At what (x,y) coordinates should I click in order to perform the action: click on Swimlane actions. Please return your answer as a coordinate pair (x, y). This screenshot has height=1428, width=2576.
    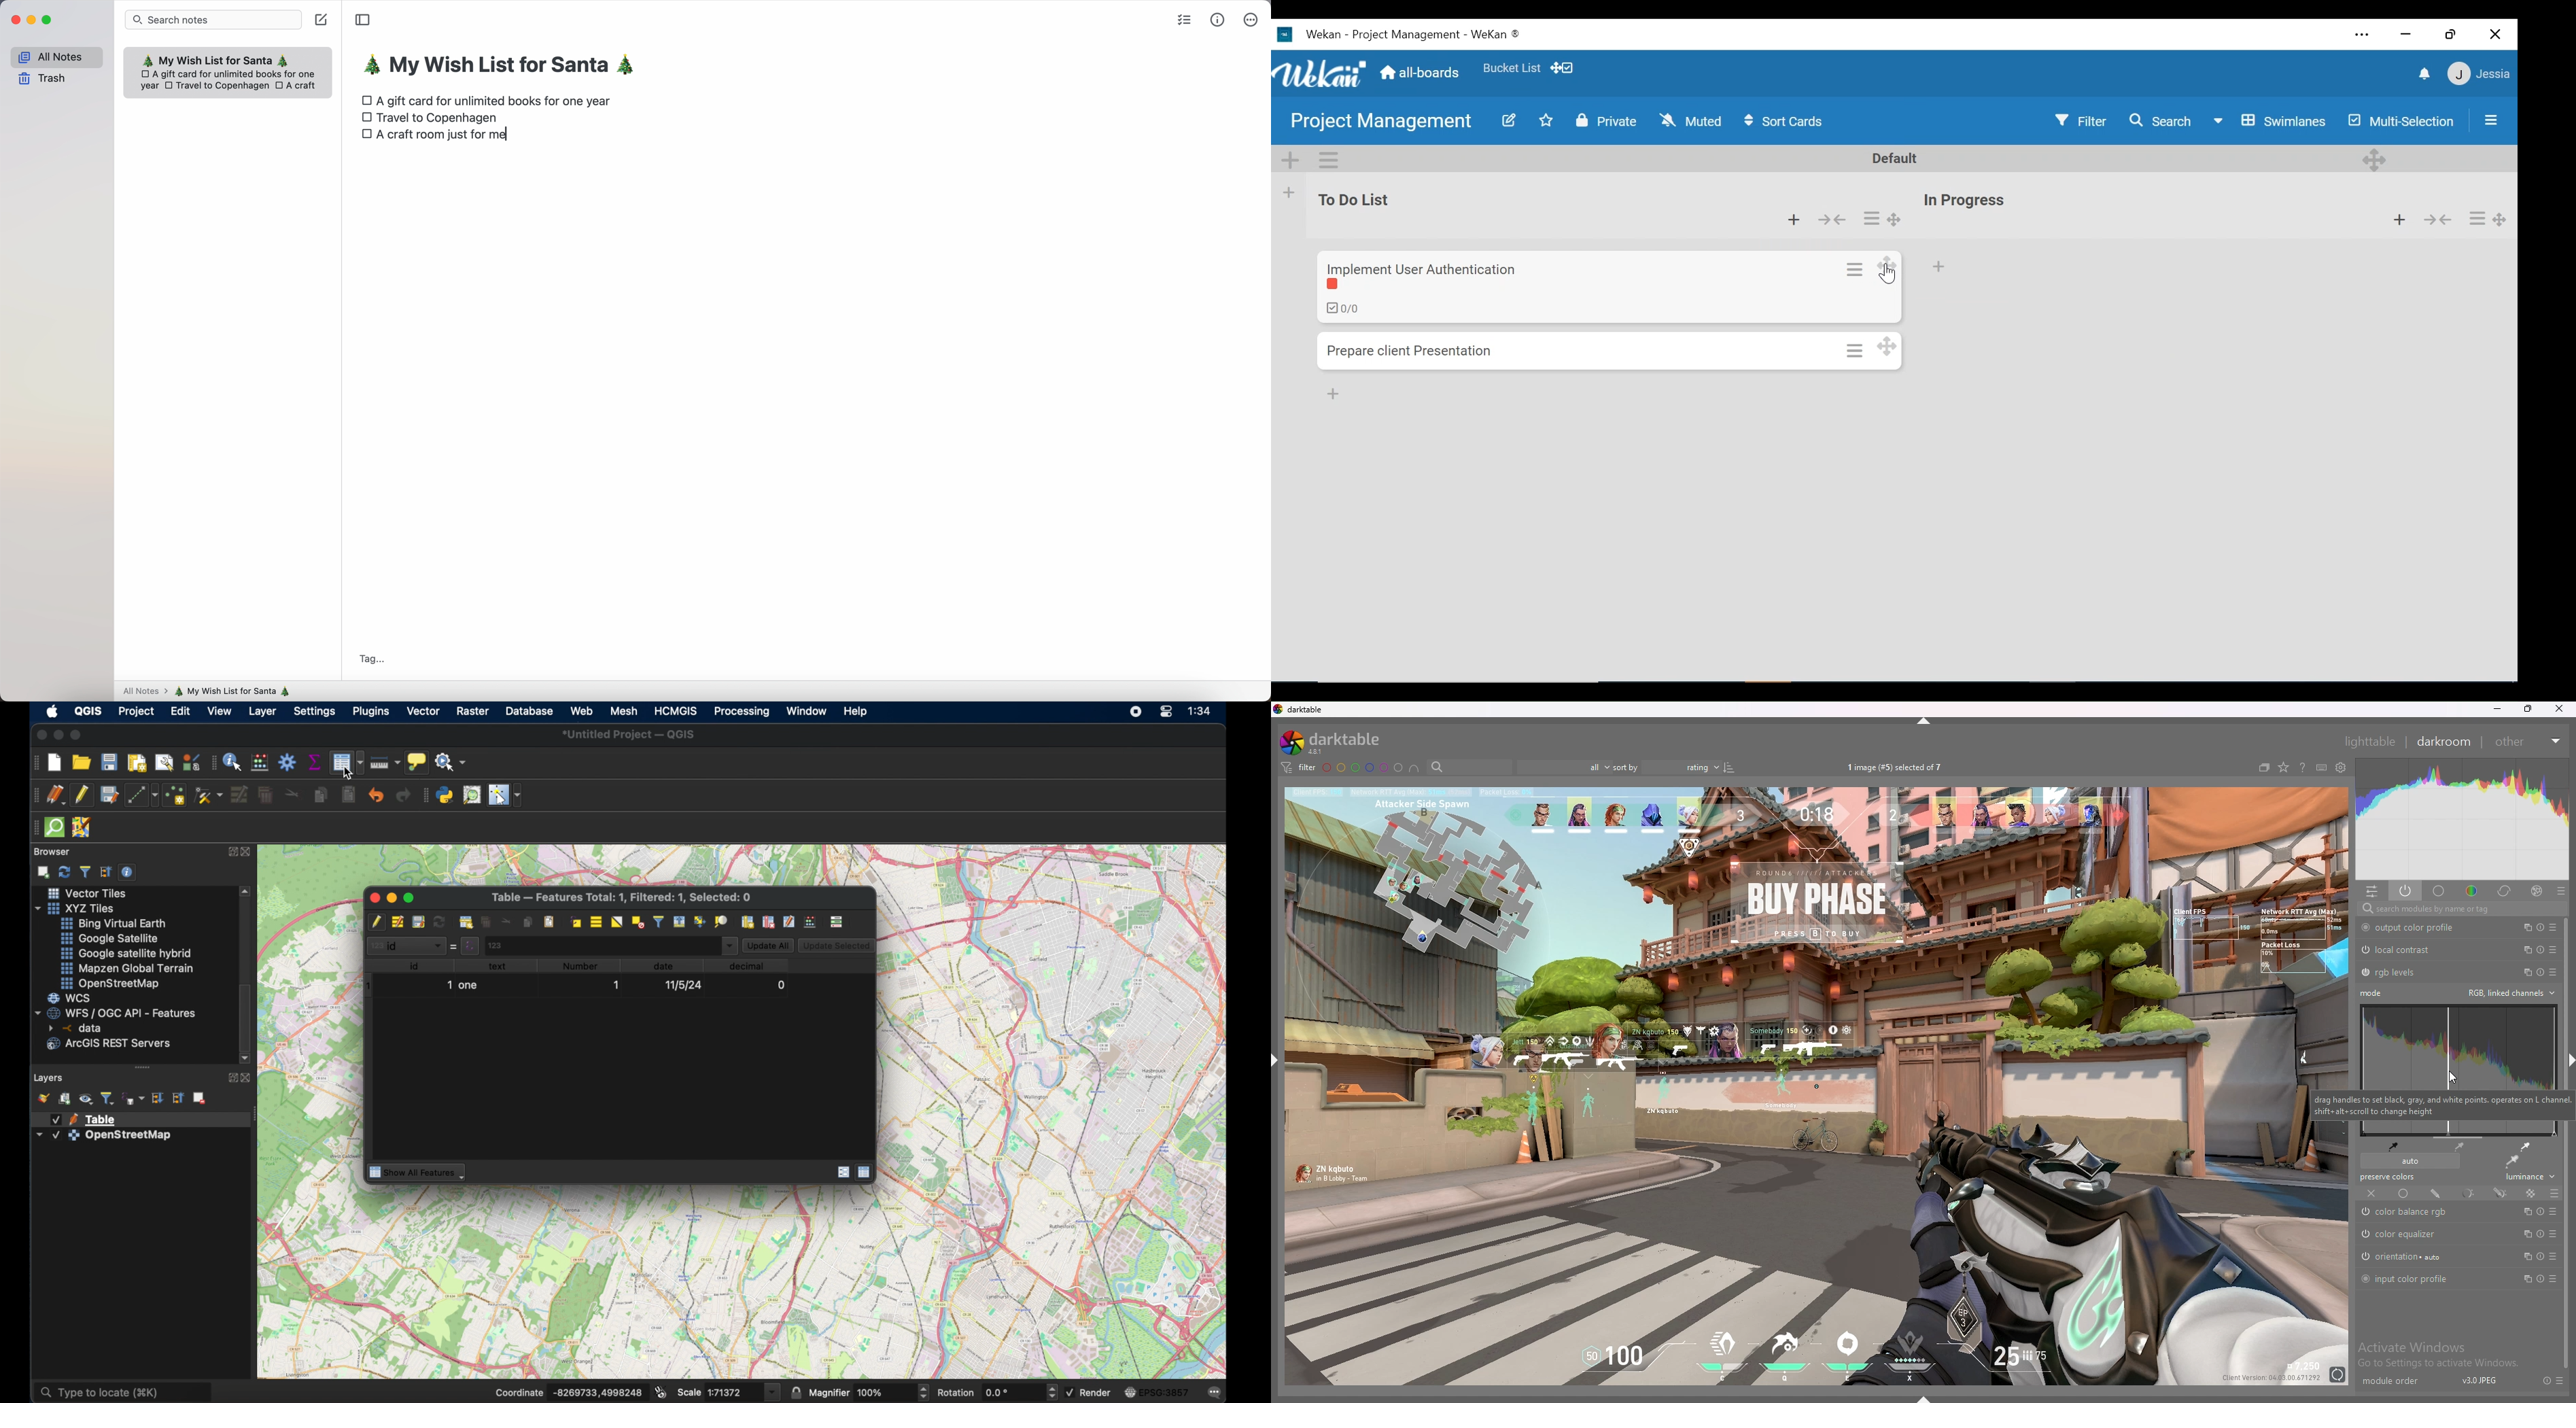
    Looking at the image, I should click on (1326, 159).